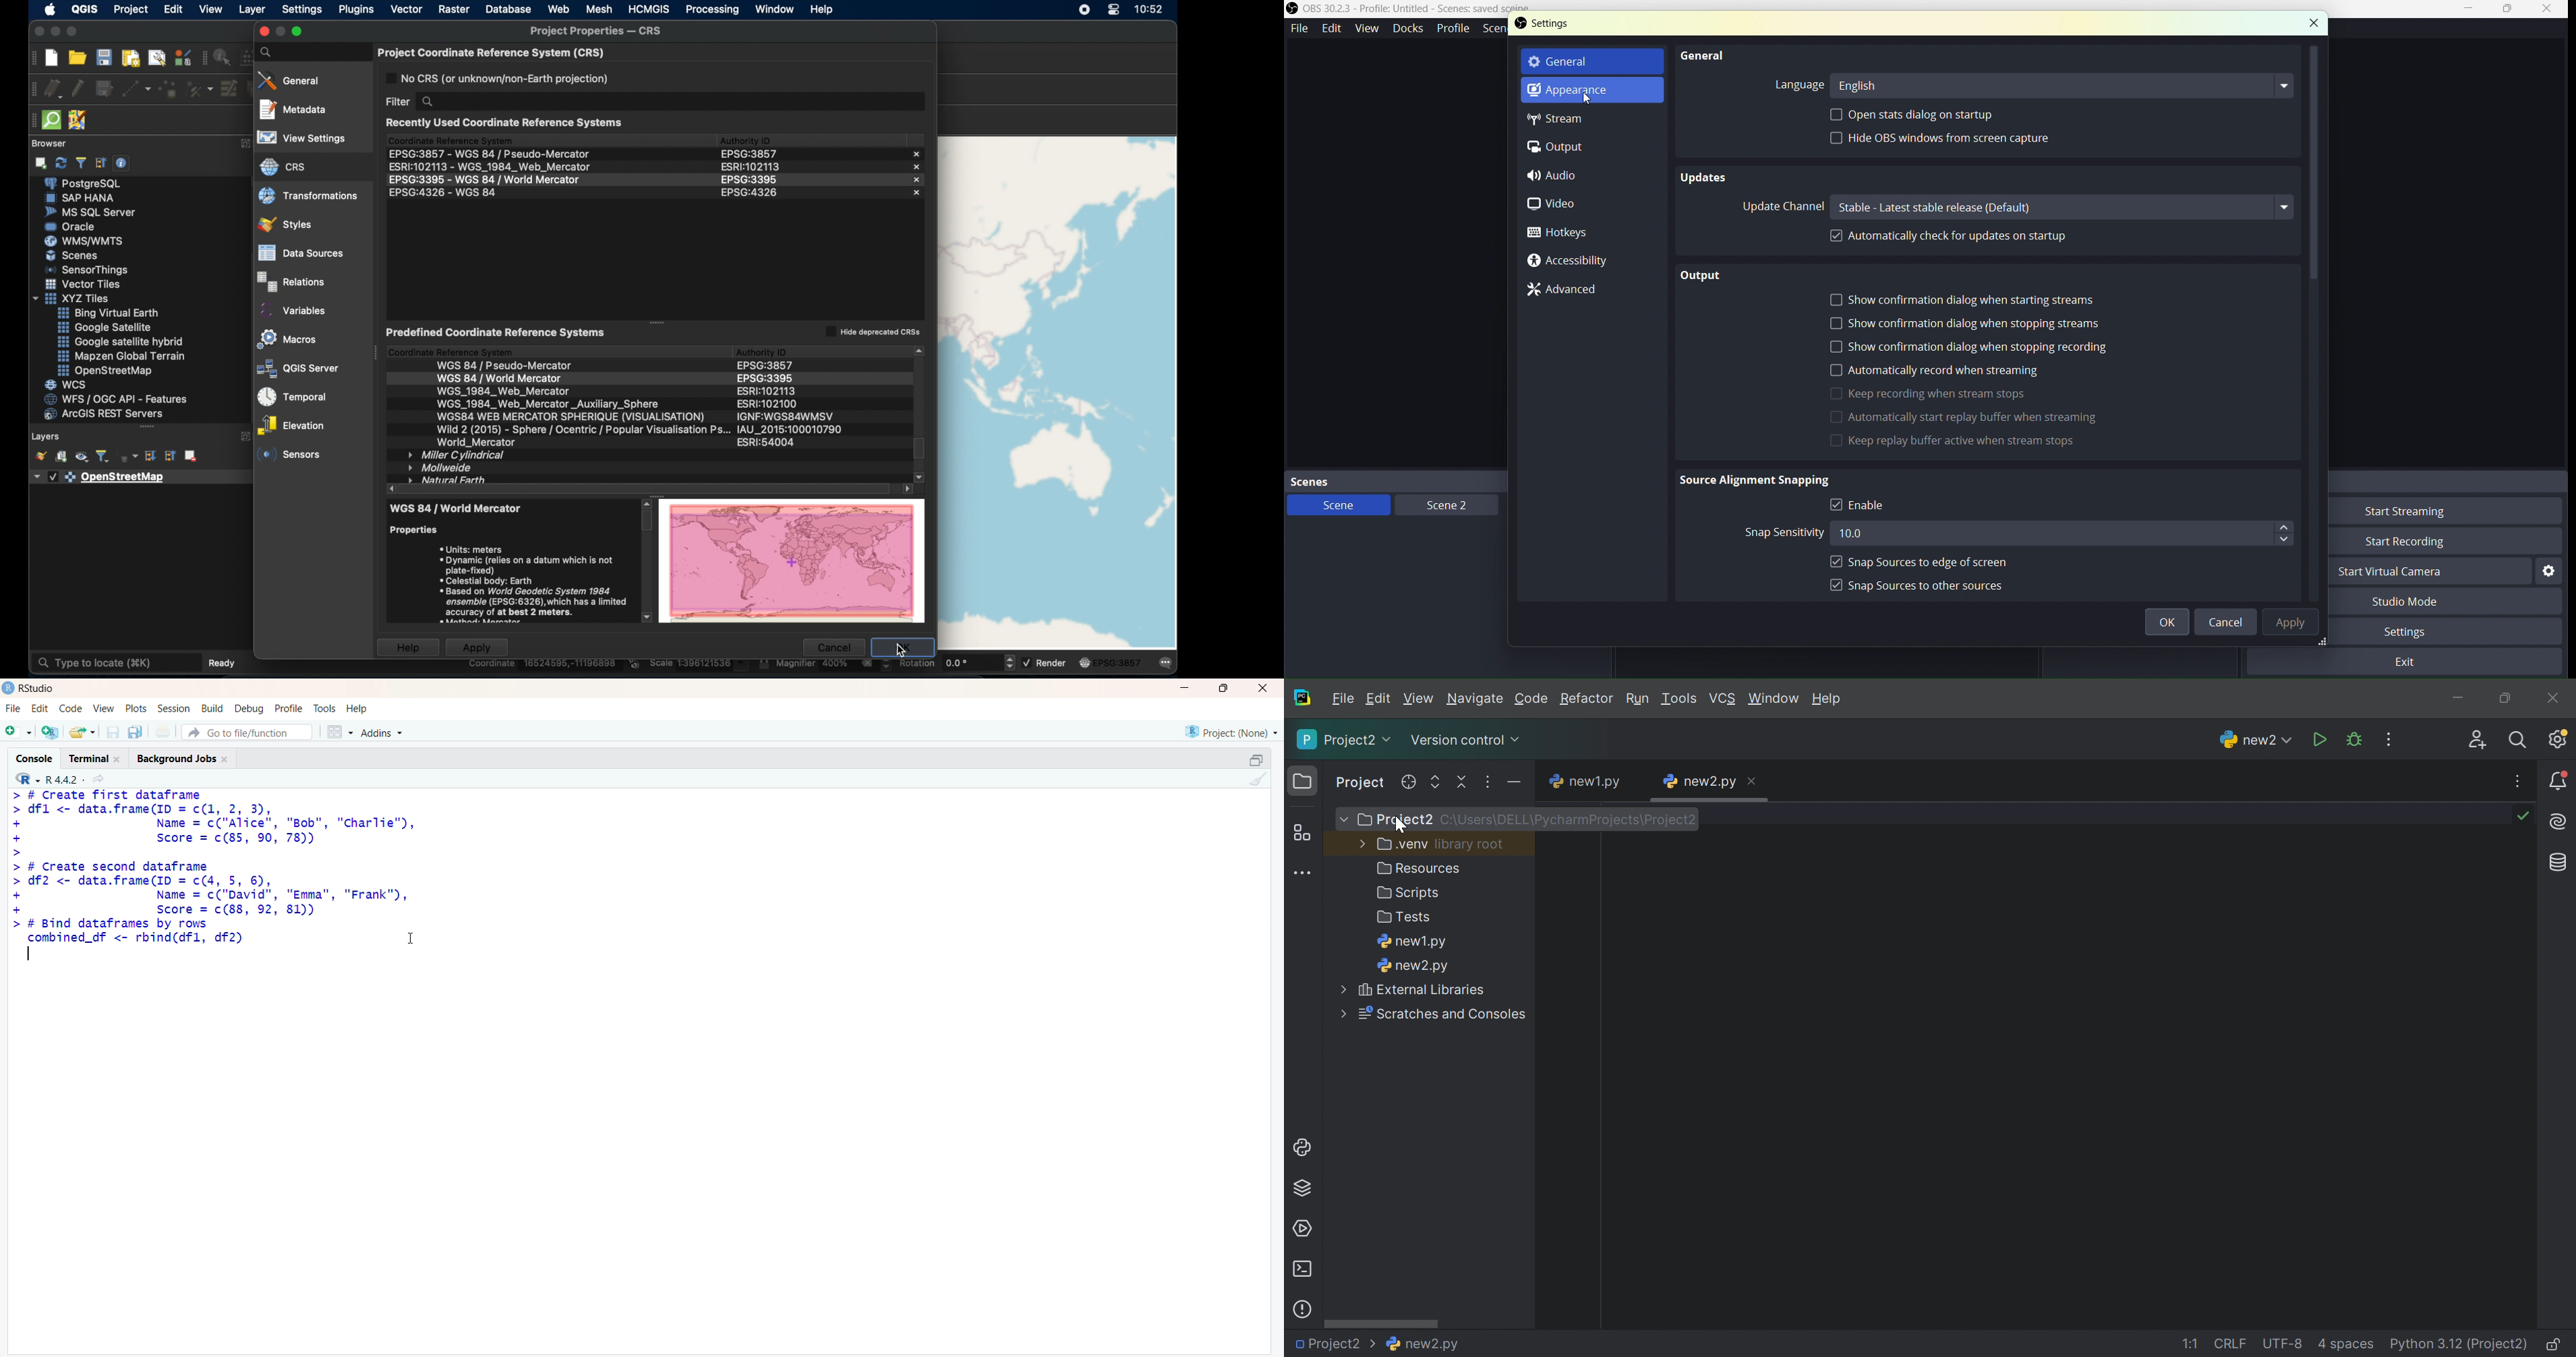 This screenshot has height=1372, width=2576. Describe the element at coordinates (190, 457) in the screenshot. I see `remove layer group` at that location.